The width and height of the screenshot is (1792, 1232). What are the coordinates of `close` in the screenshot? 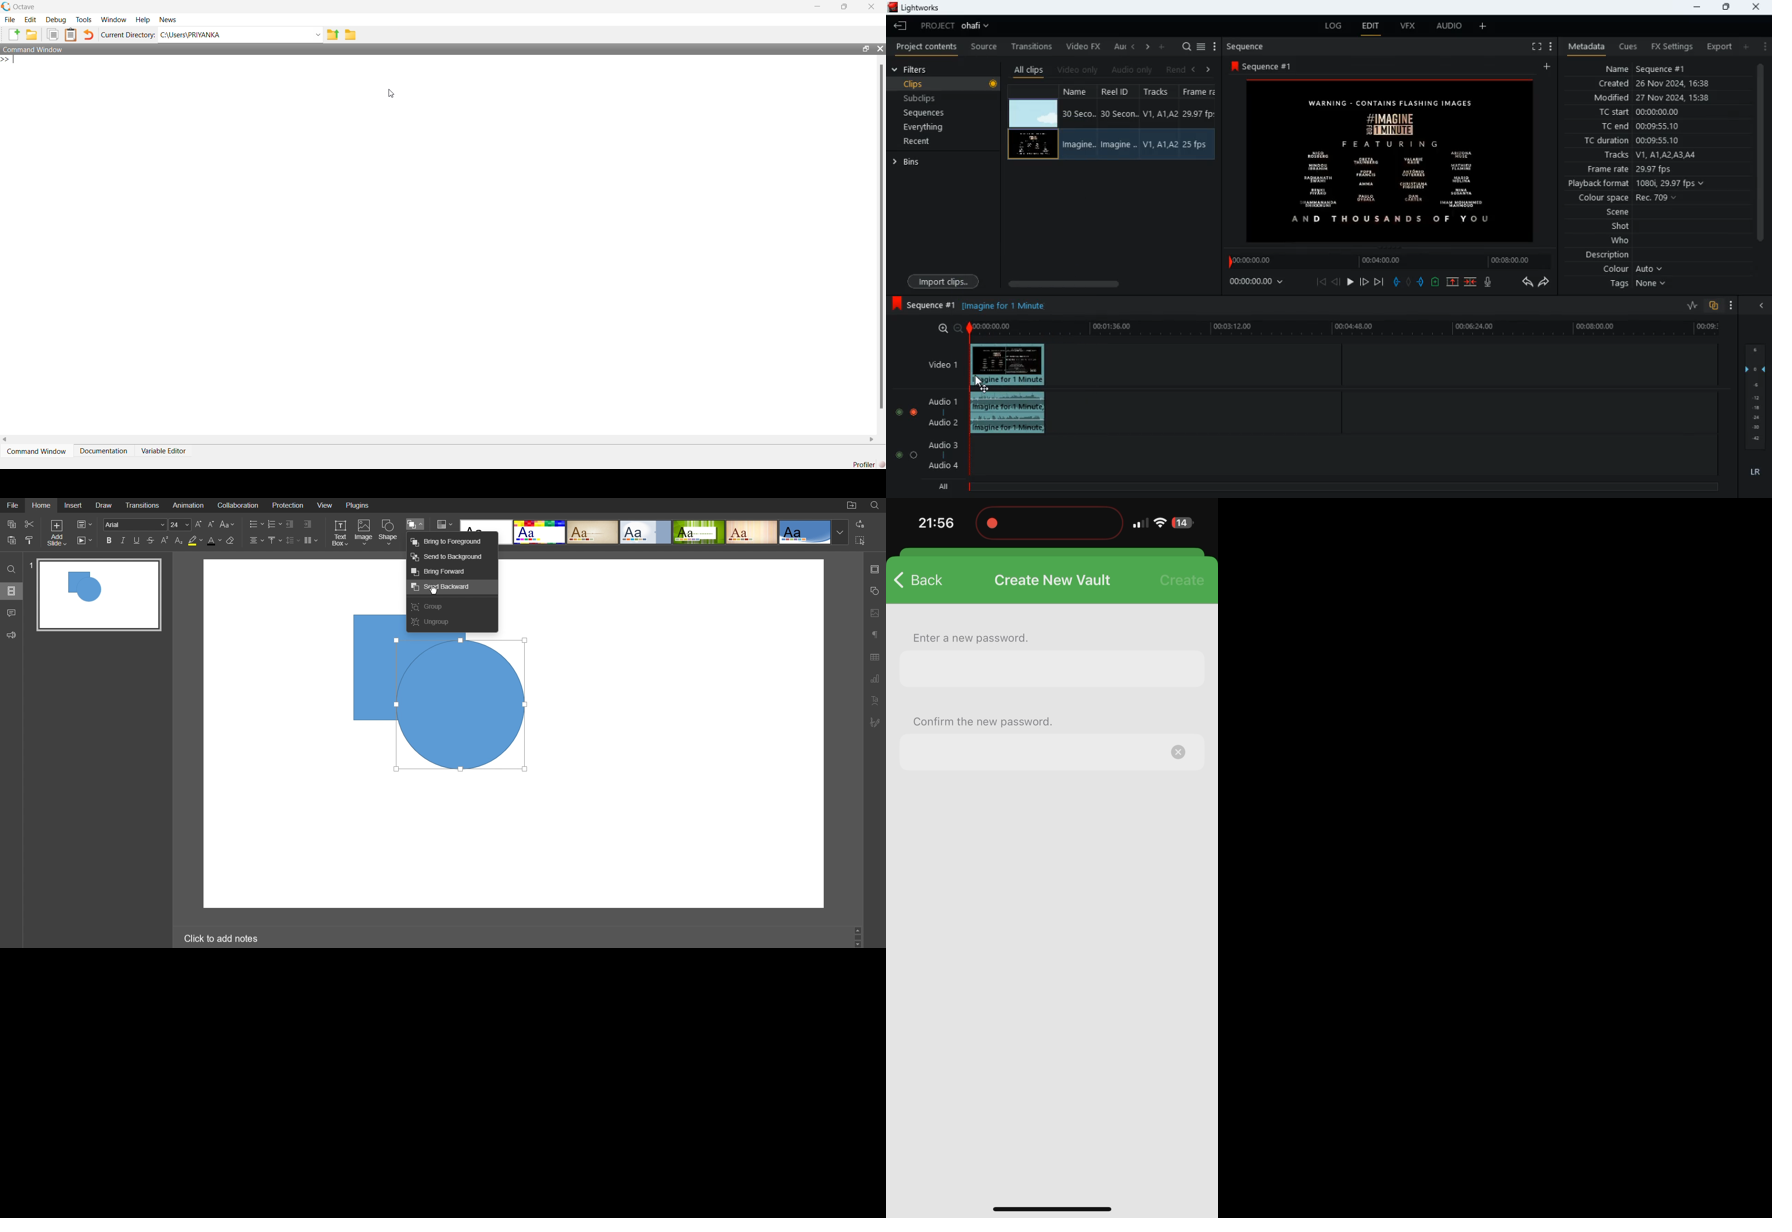 It's located at (872, 7).